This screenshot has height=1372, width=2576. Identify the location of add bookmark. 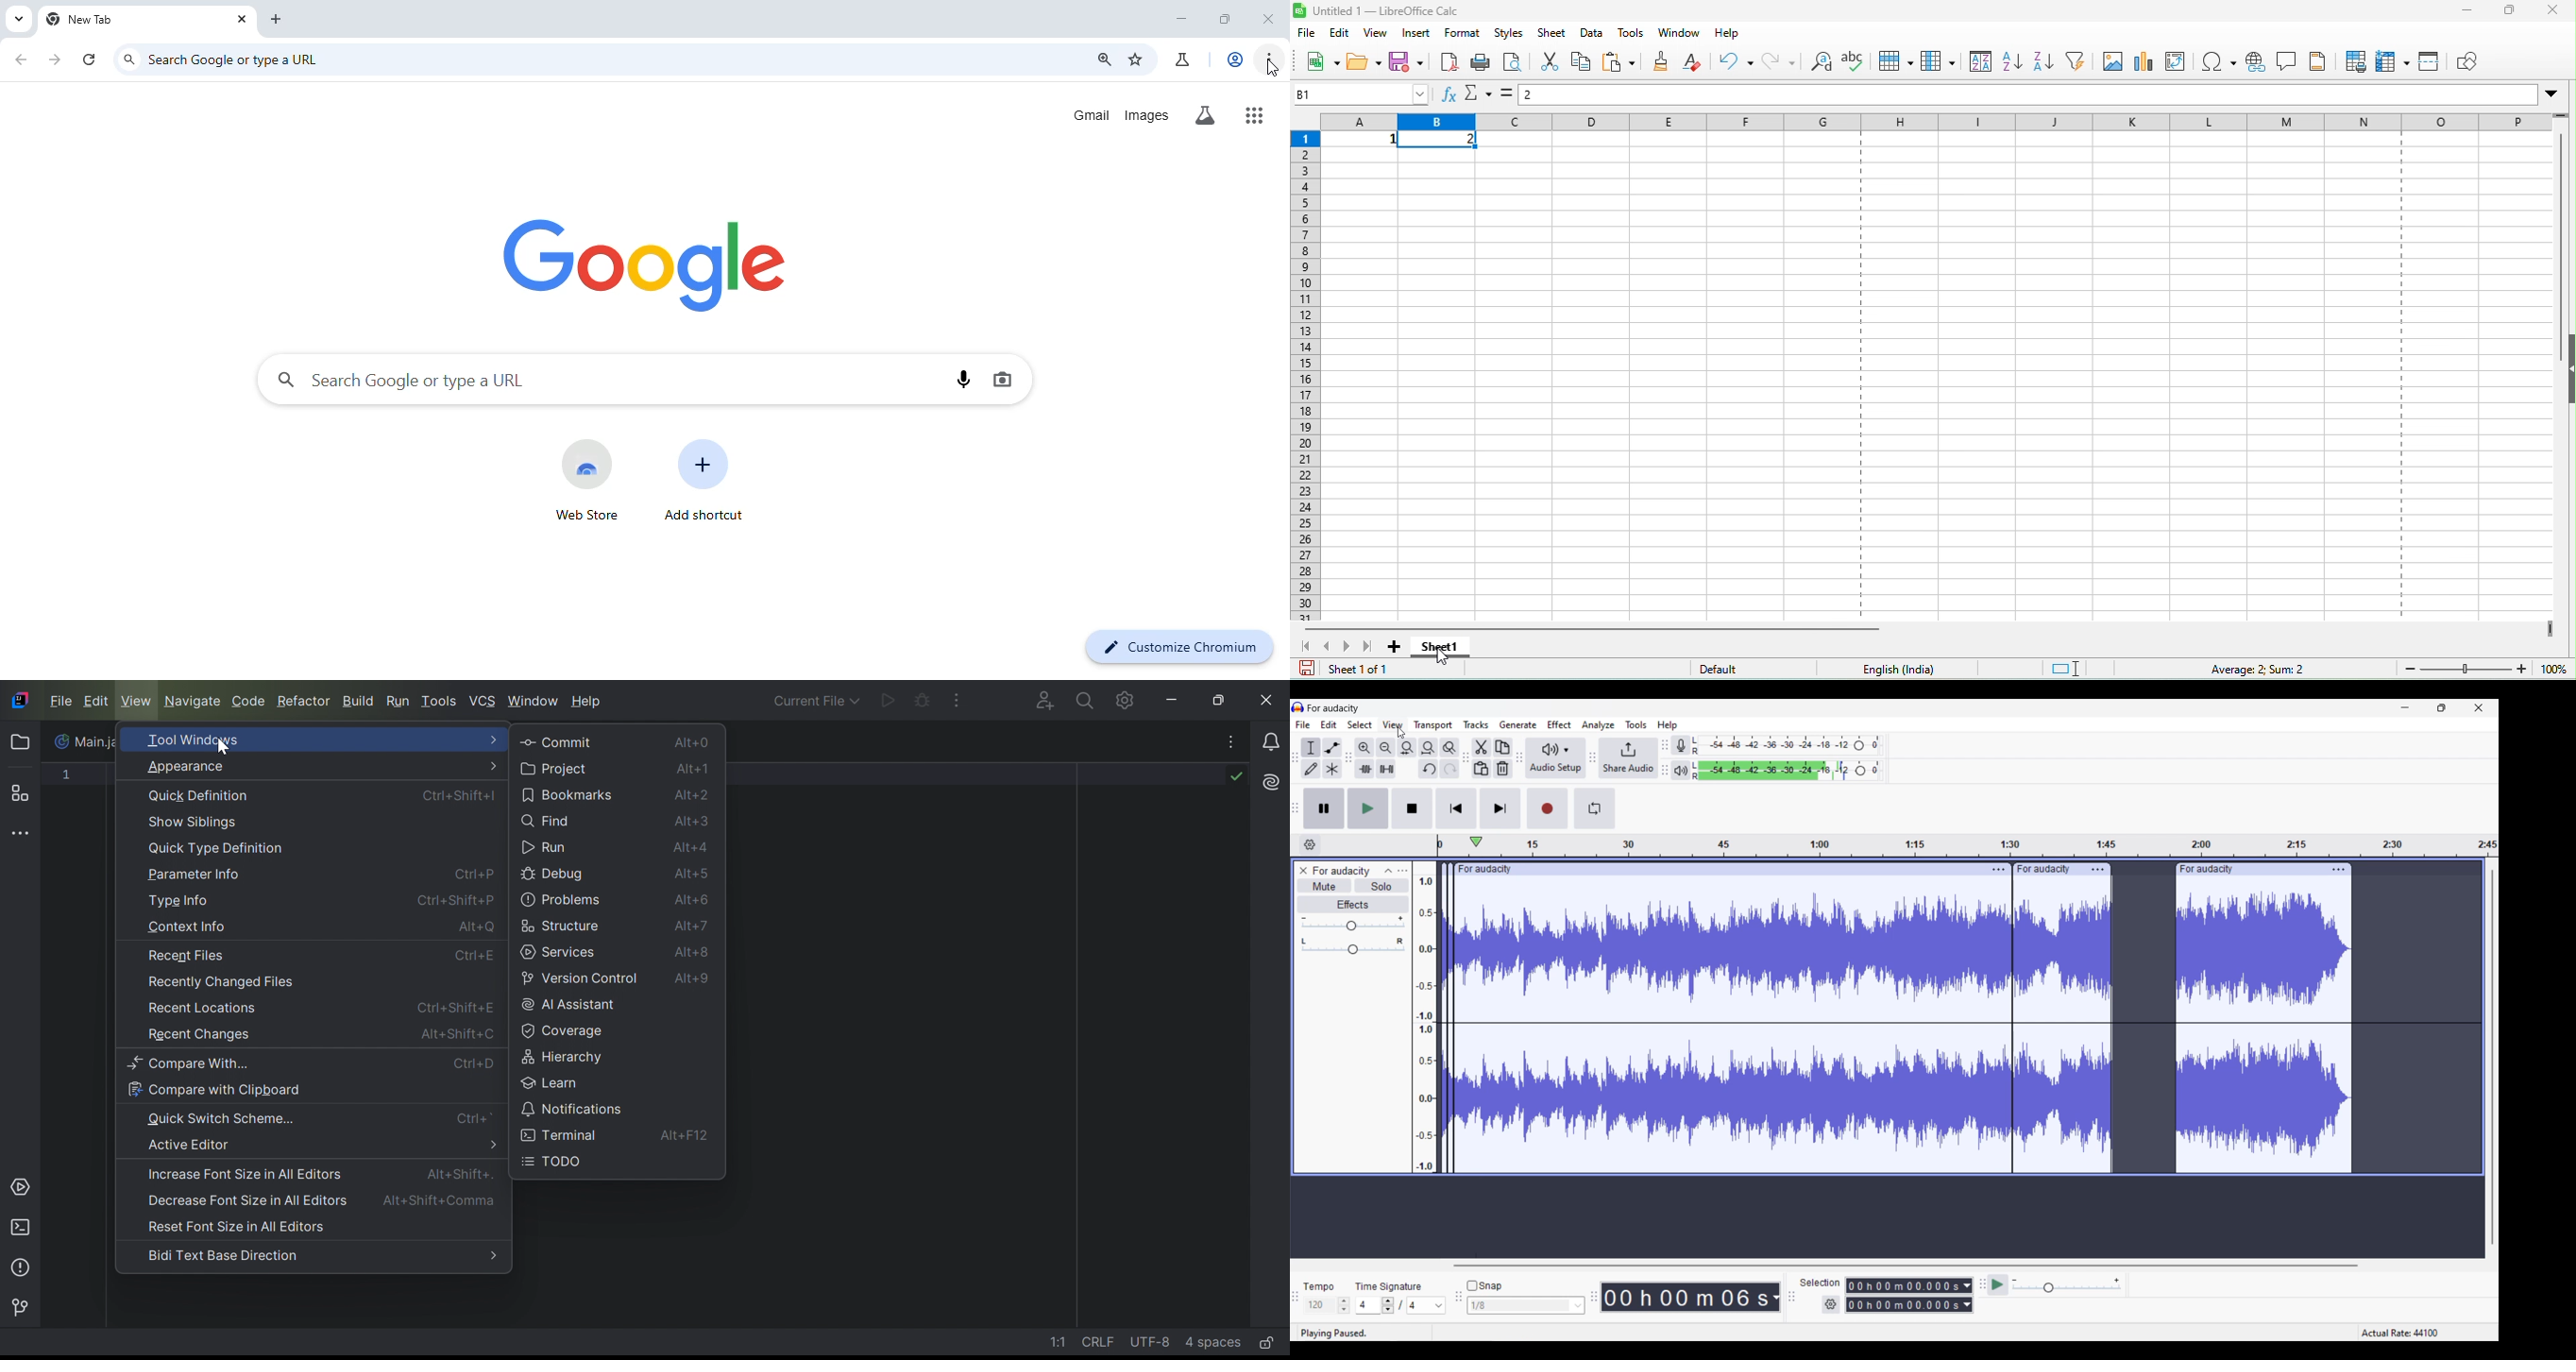
(1137, 60).